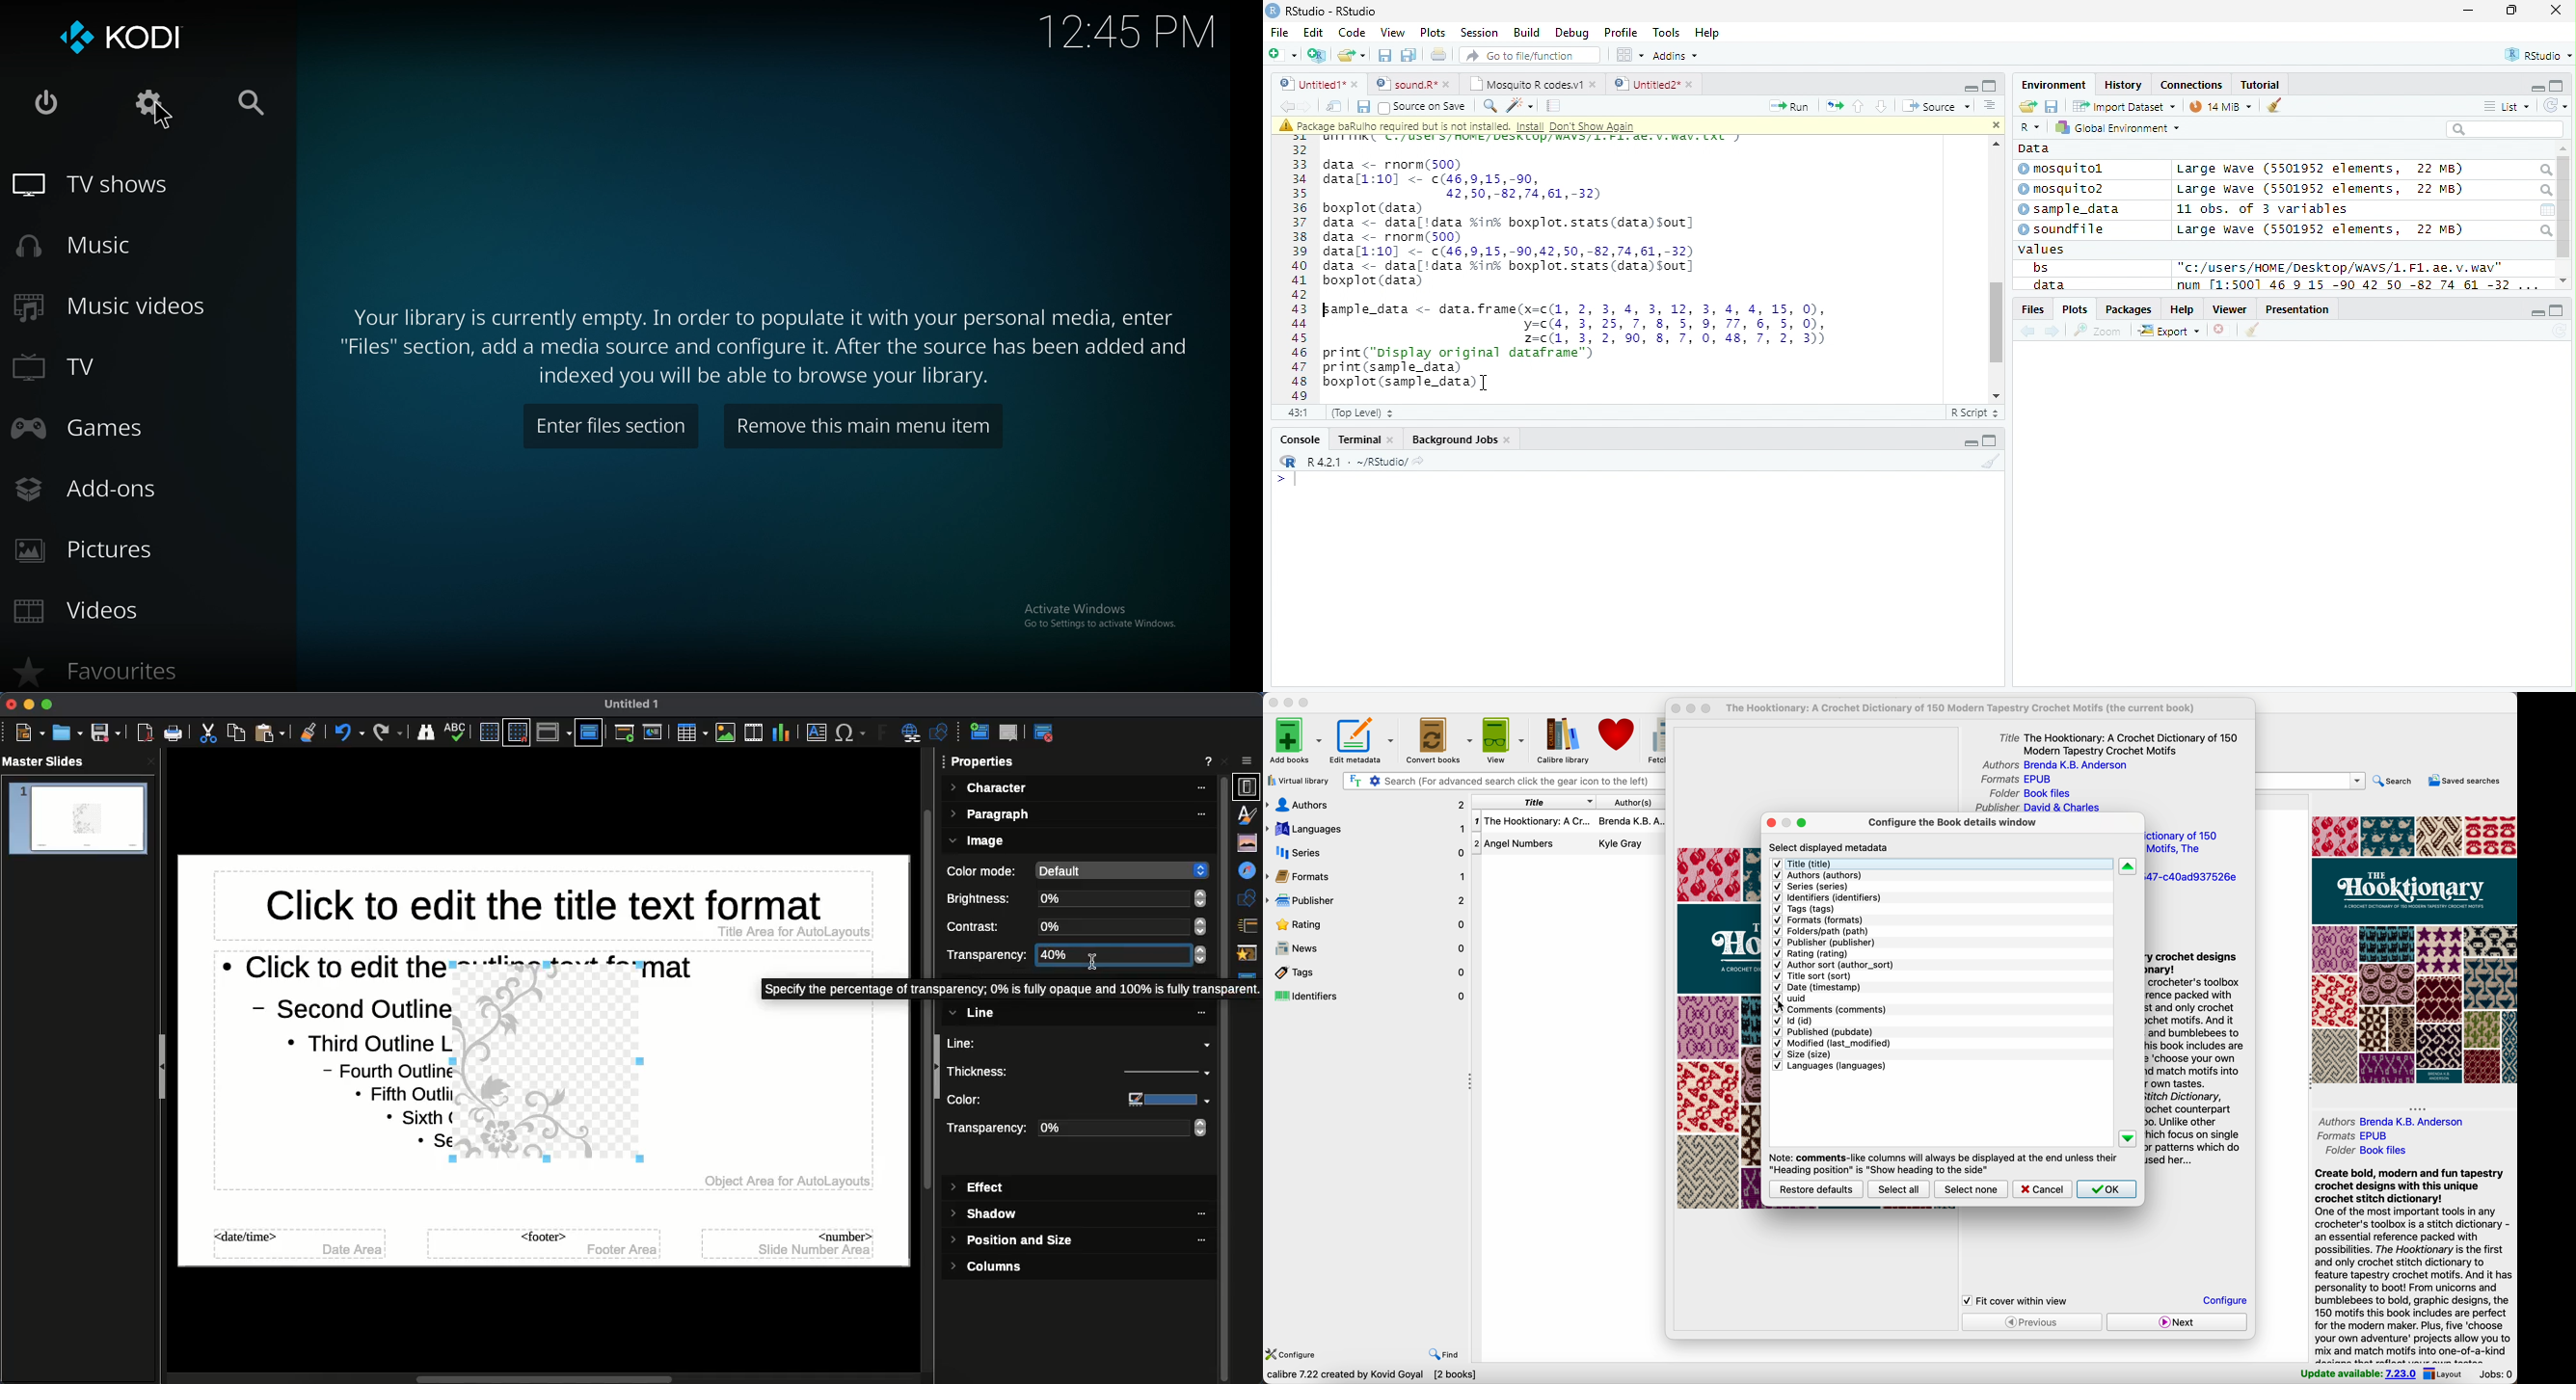 This screenshot has height=1400, width=2576. Describe the element at coordinates (1047, 732) in the screenshot. I see `Master view close` at that location.